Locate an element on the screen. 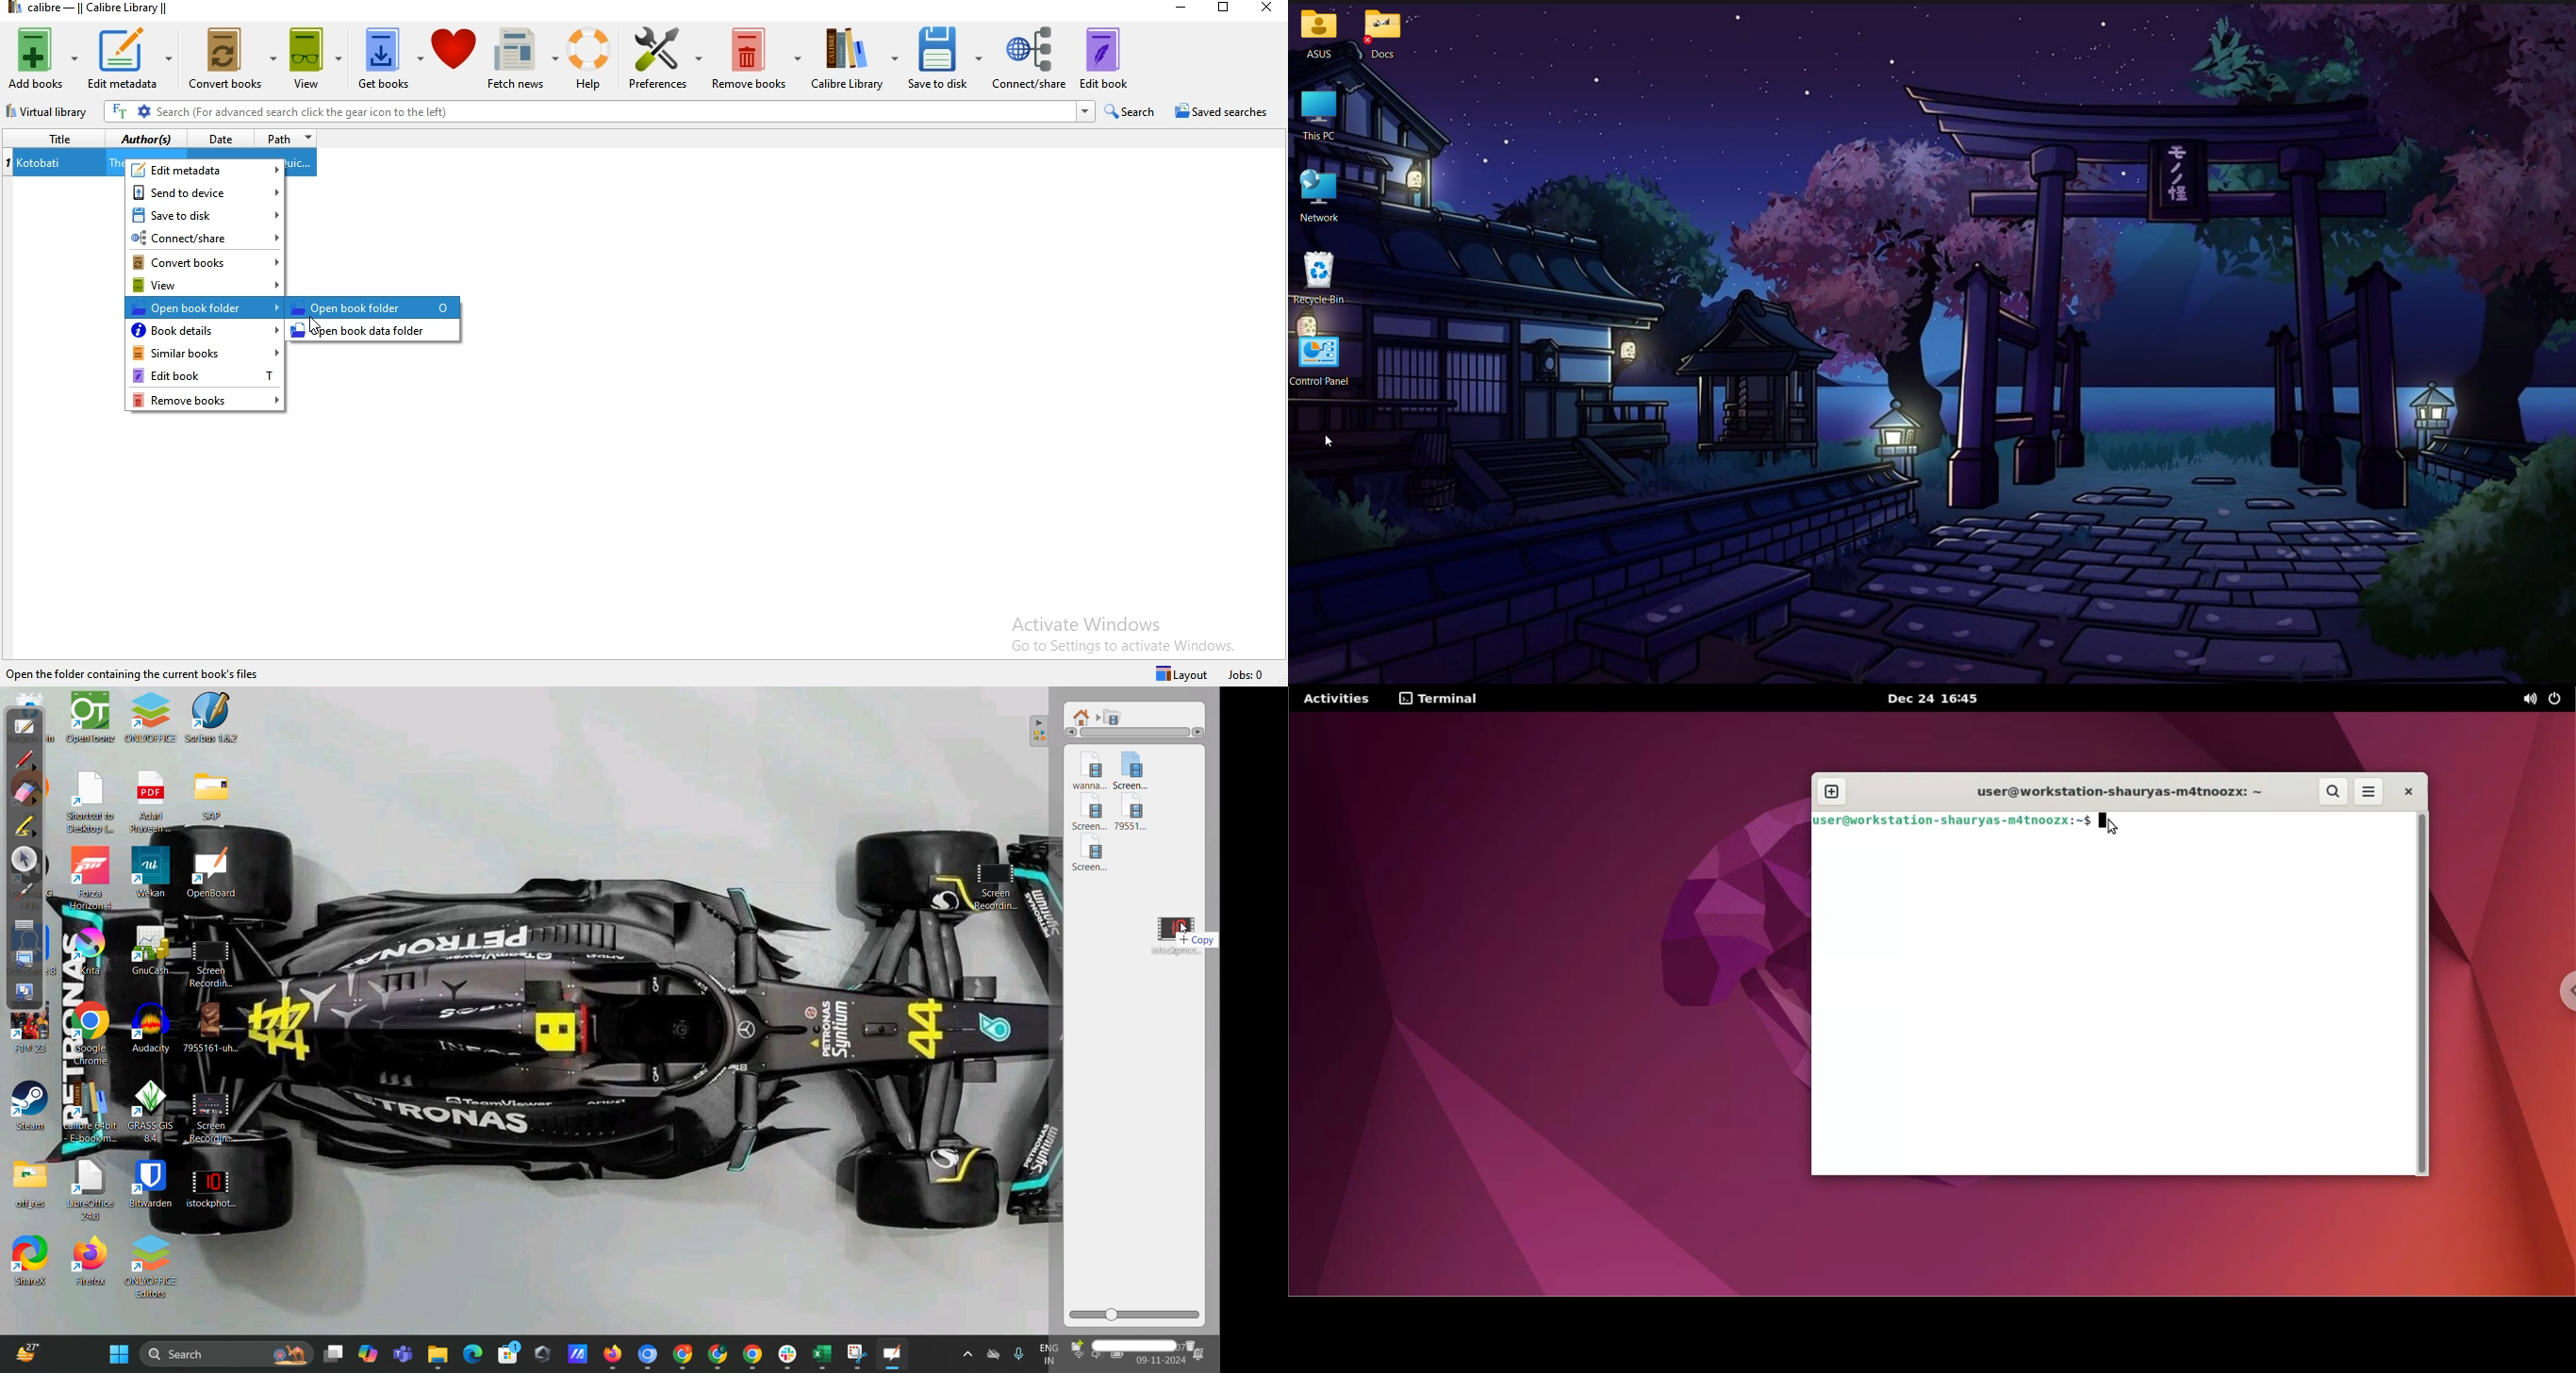  search bar is located at coordinates (599, 112).